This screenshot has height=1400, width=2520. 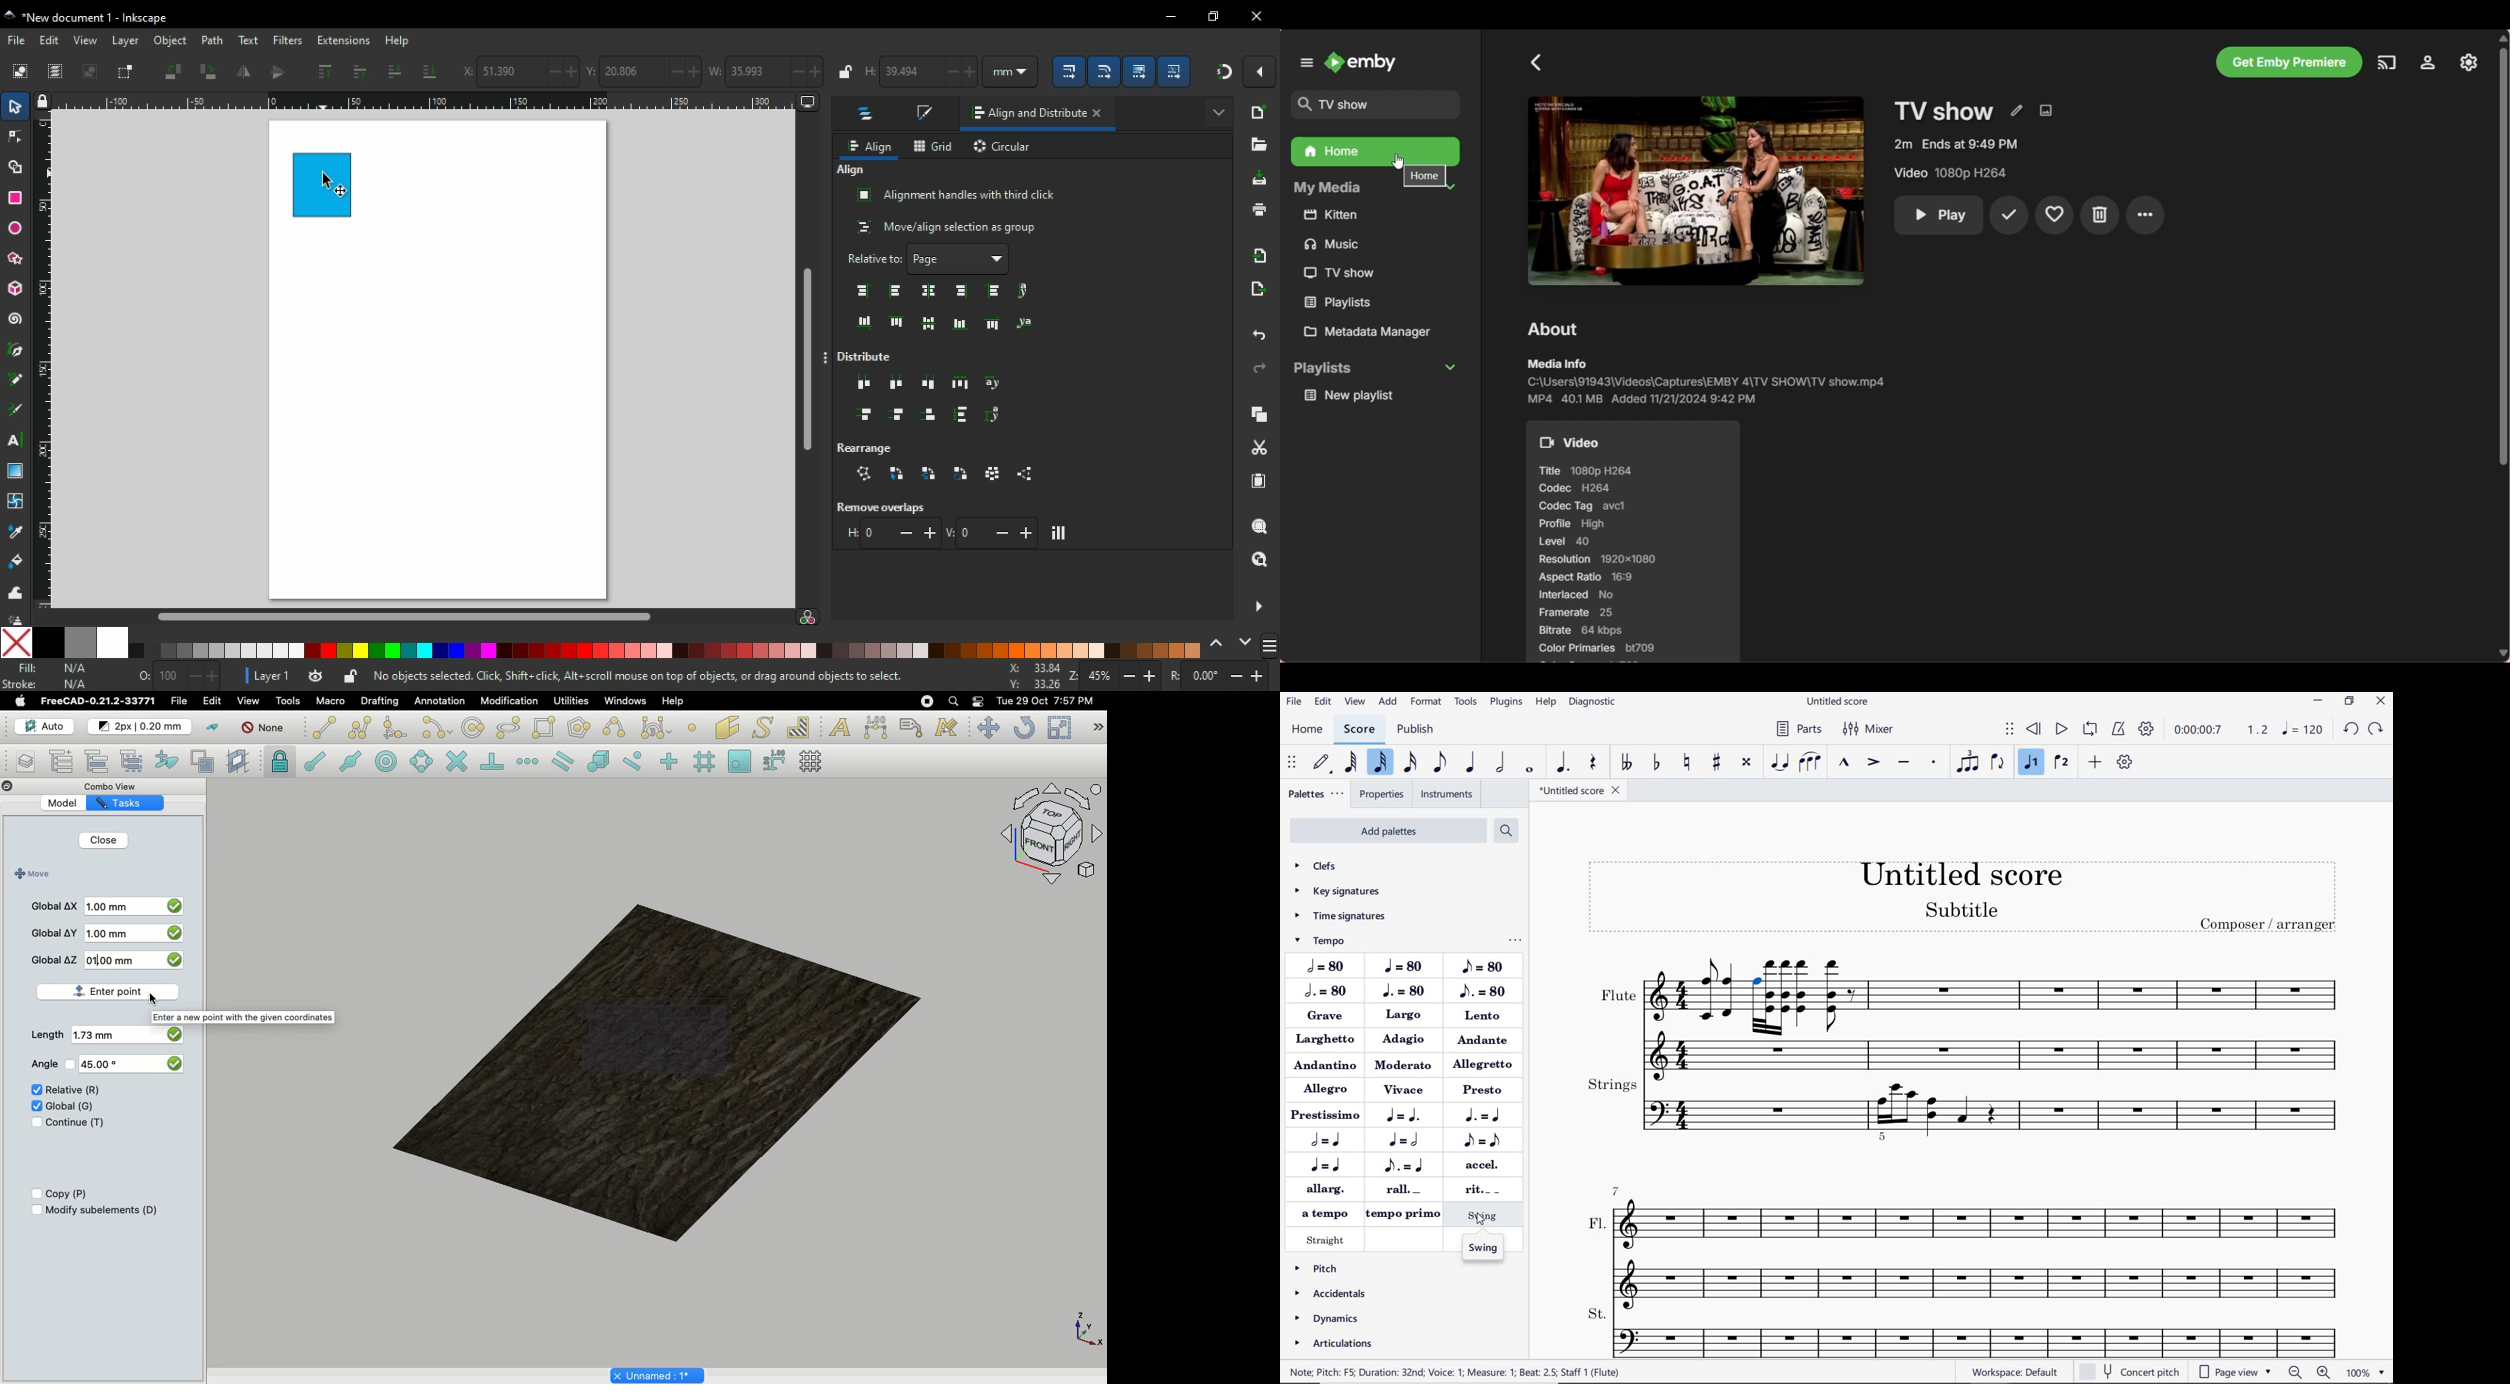 What do you see at coordinates (1664, 1013) in the screenshot?
I see `flute` at bounding box center [1664, 1013].